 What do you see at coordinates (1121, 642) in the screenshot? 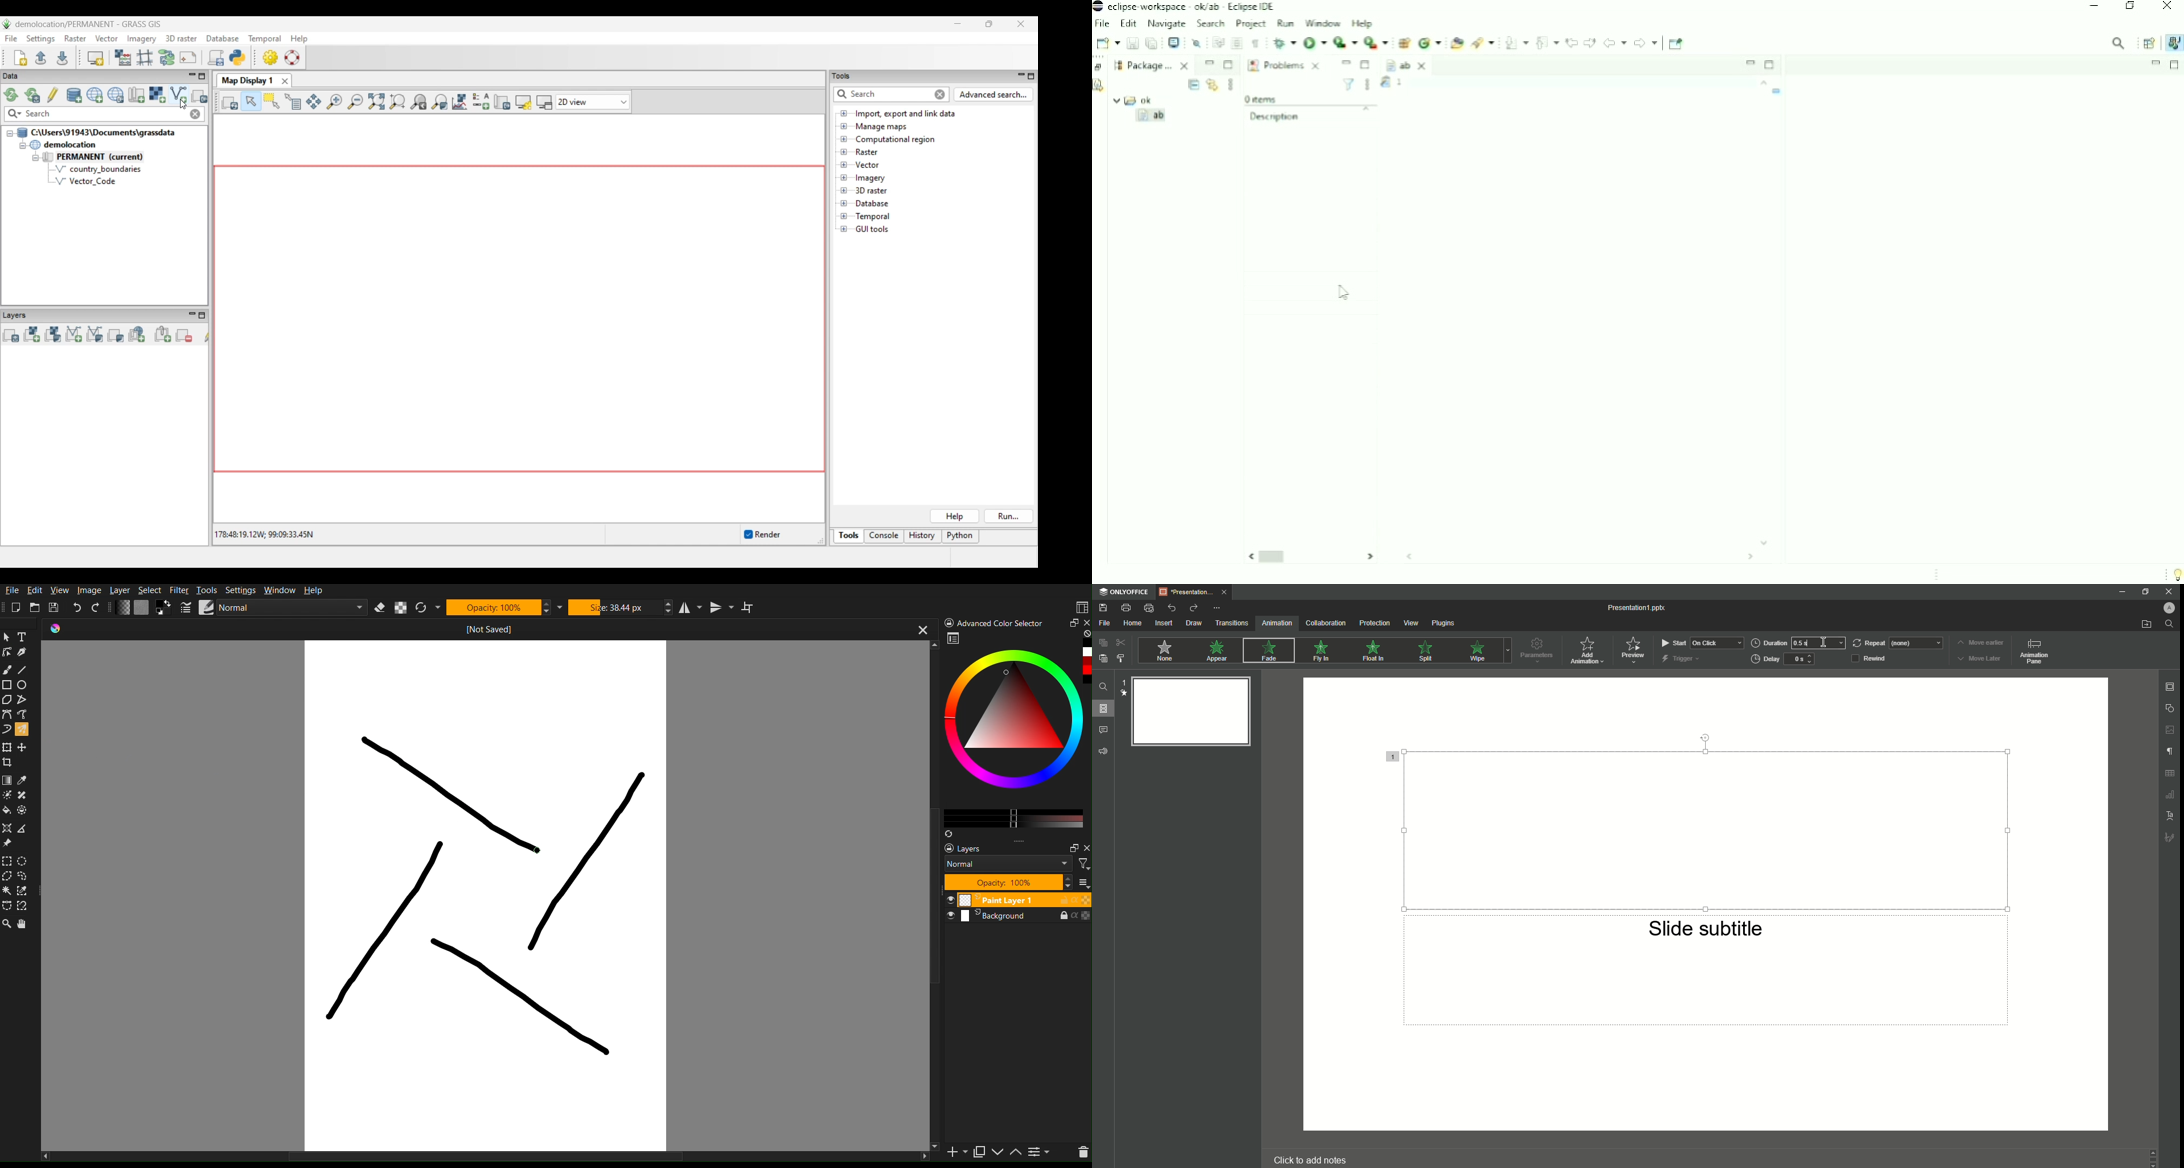
I see `Cut` at bounding box center [1121, 642].